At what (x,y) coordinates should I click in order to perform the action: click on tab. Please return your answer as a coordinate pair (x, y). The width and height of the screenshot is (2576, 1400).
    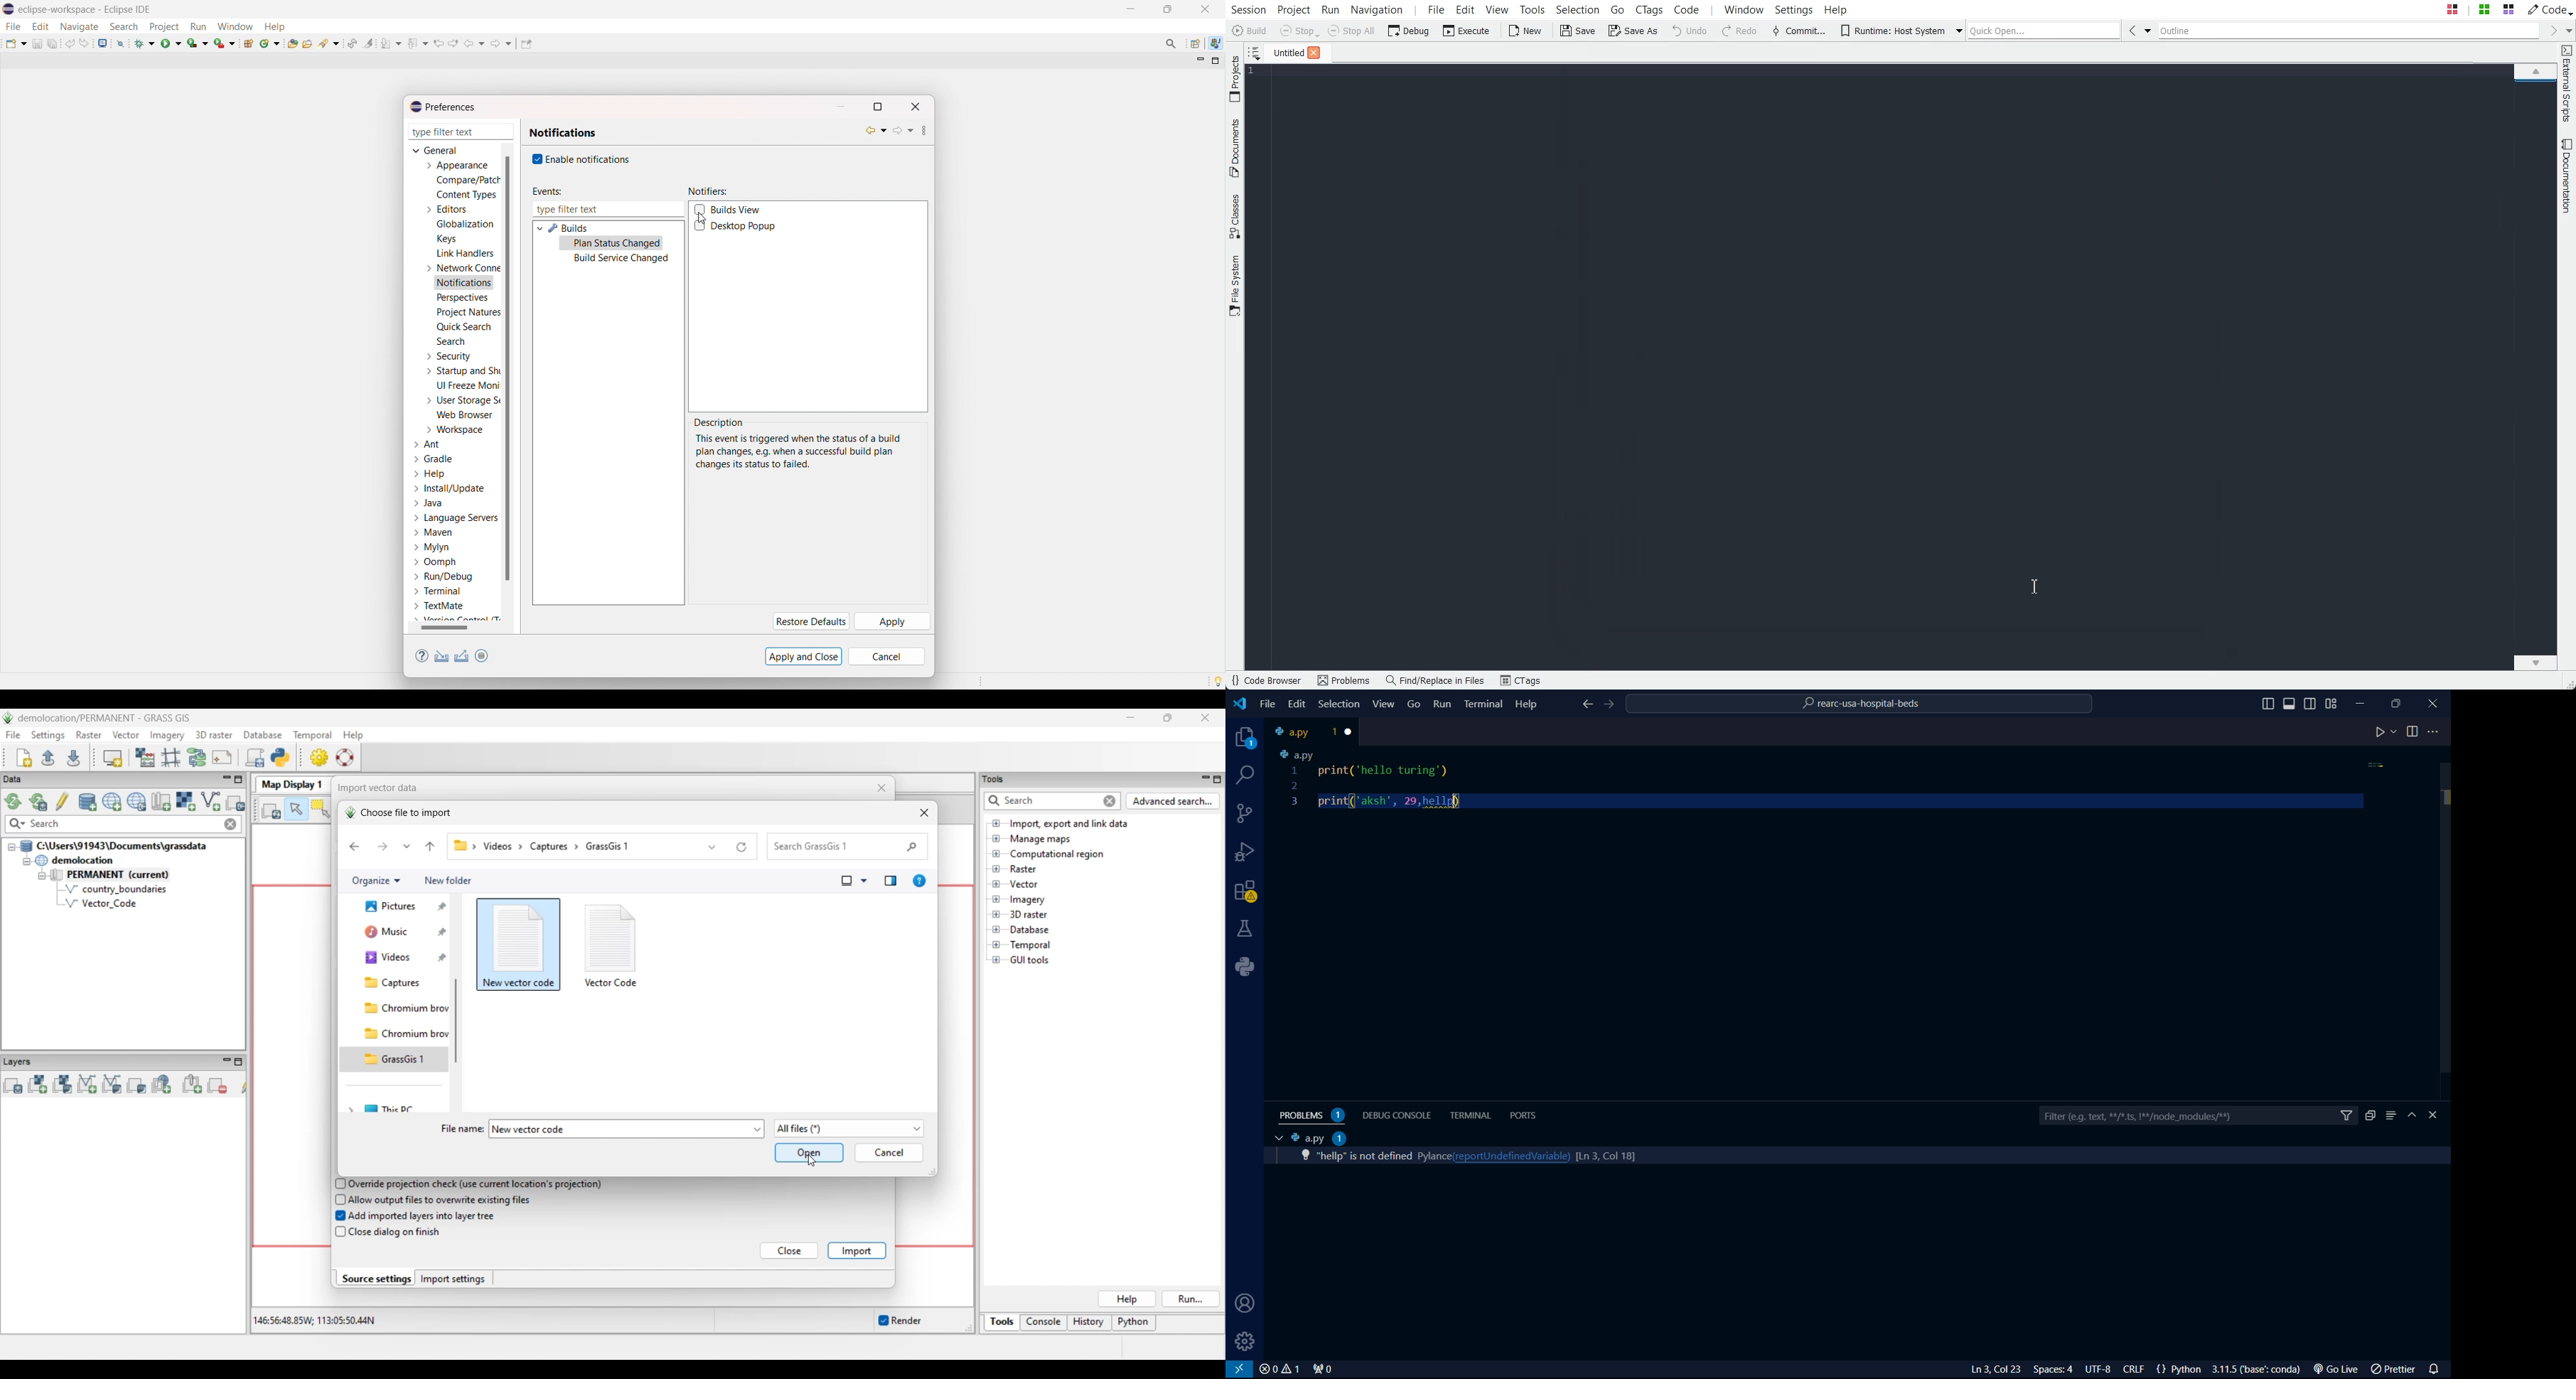
    Looking at the image, I should click on (1303, 732).